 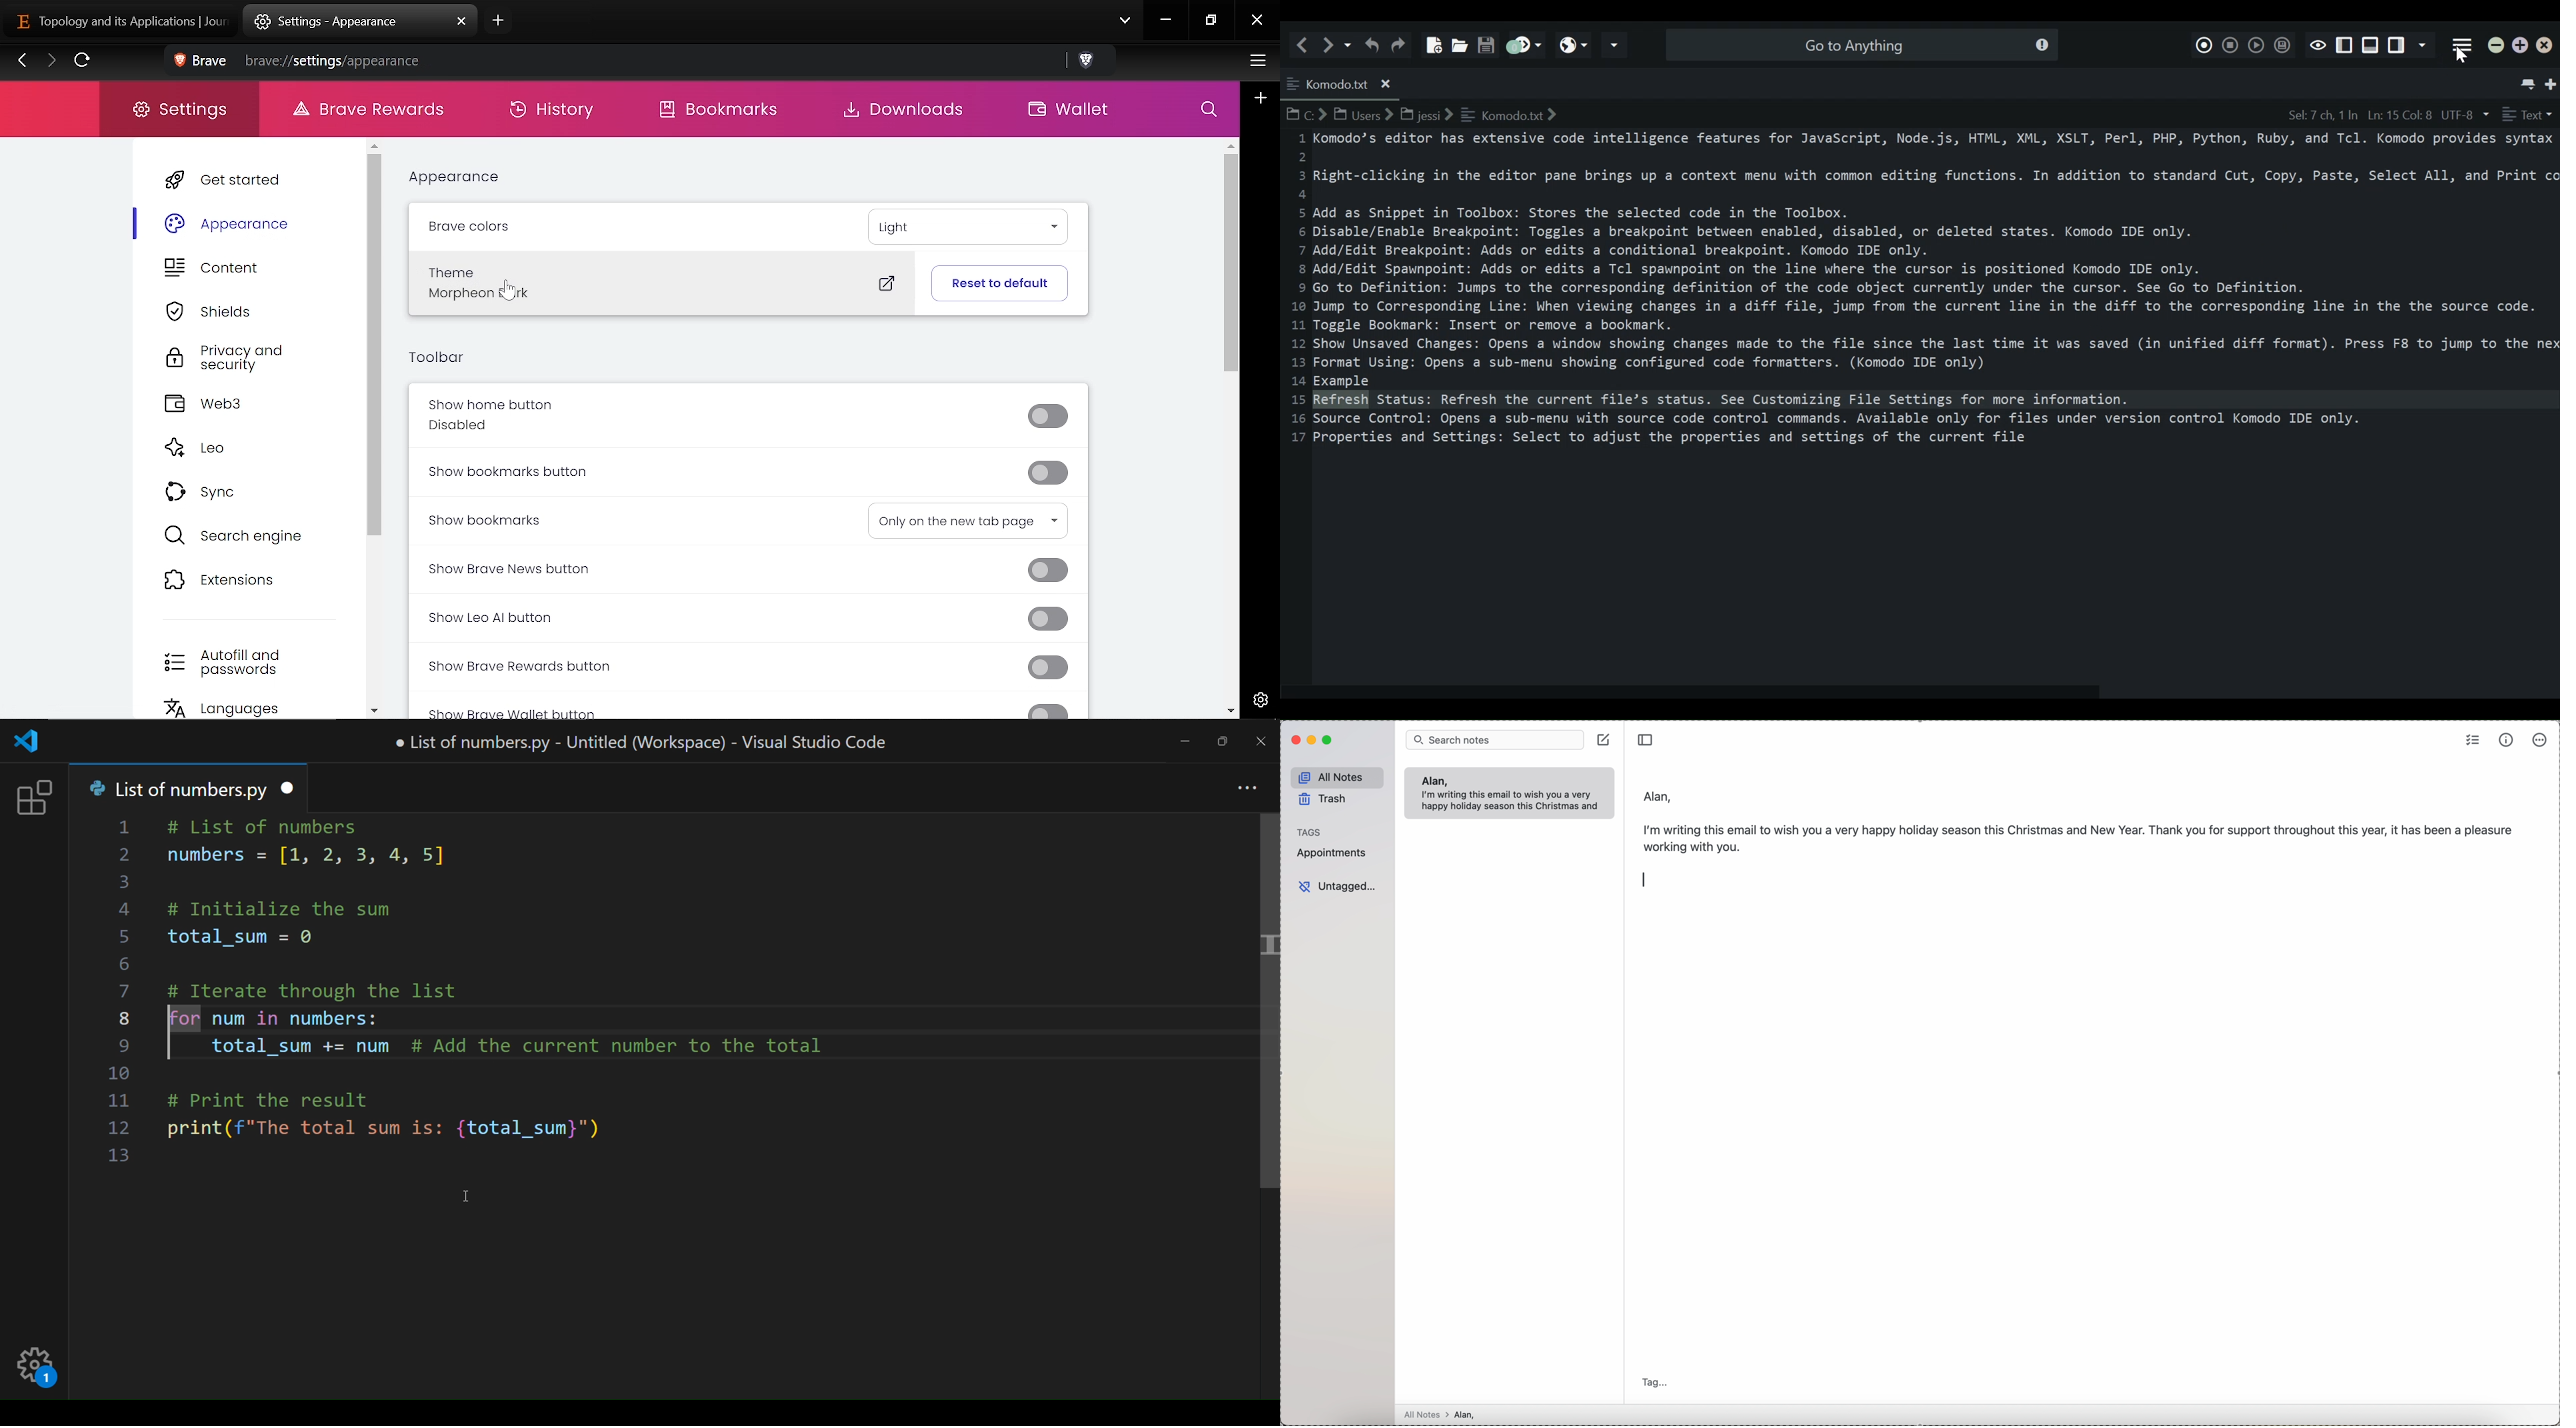 What do you see at coordinates (1259, 1010) in the screenshot?
I see `scroll bar` at bounding box center [1259, 1010].